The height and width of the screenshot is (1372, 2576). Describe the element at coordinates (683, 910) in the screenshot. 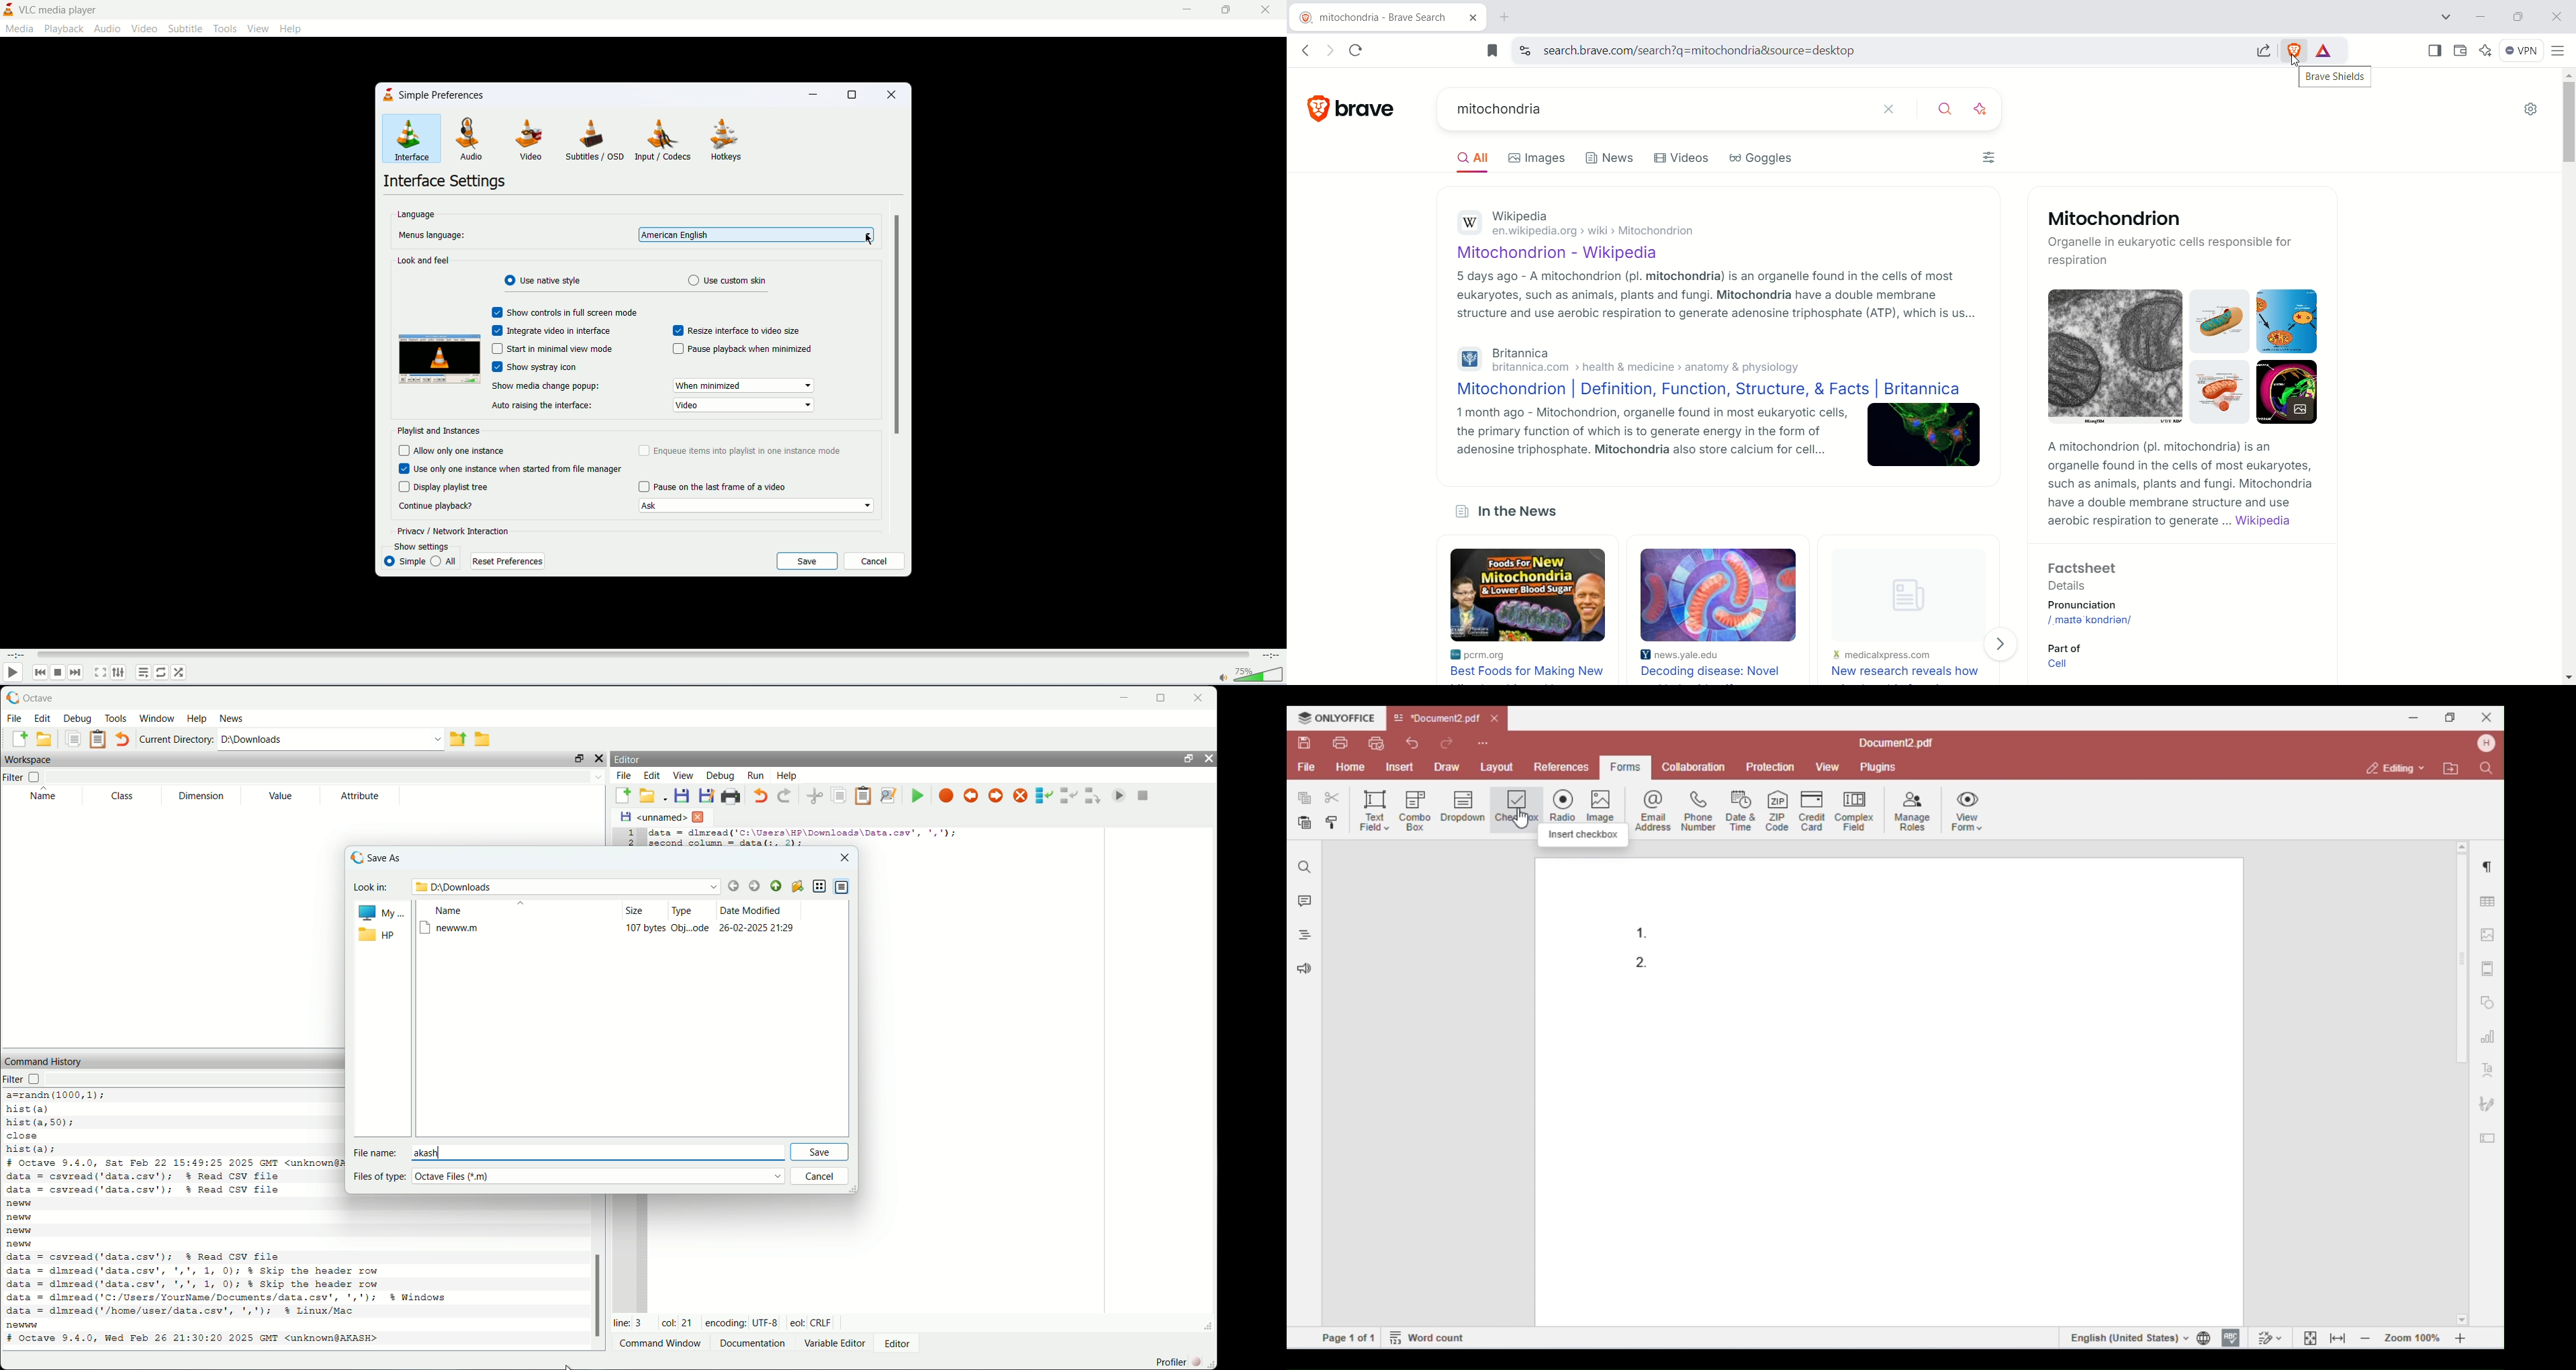

I see `type` at that location.